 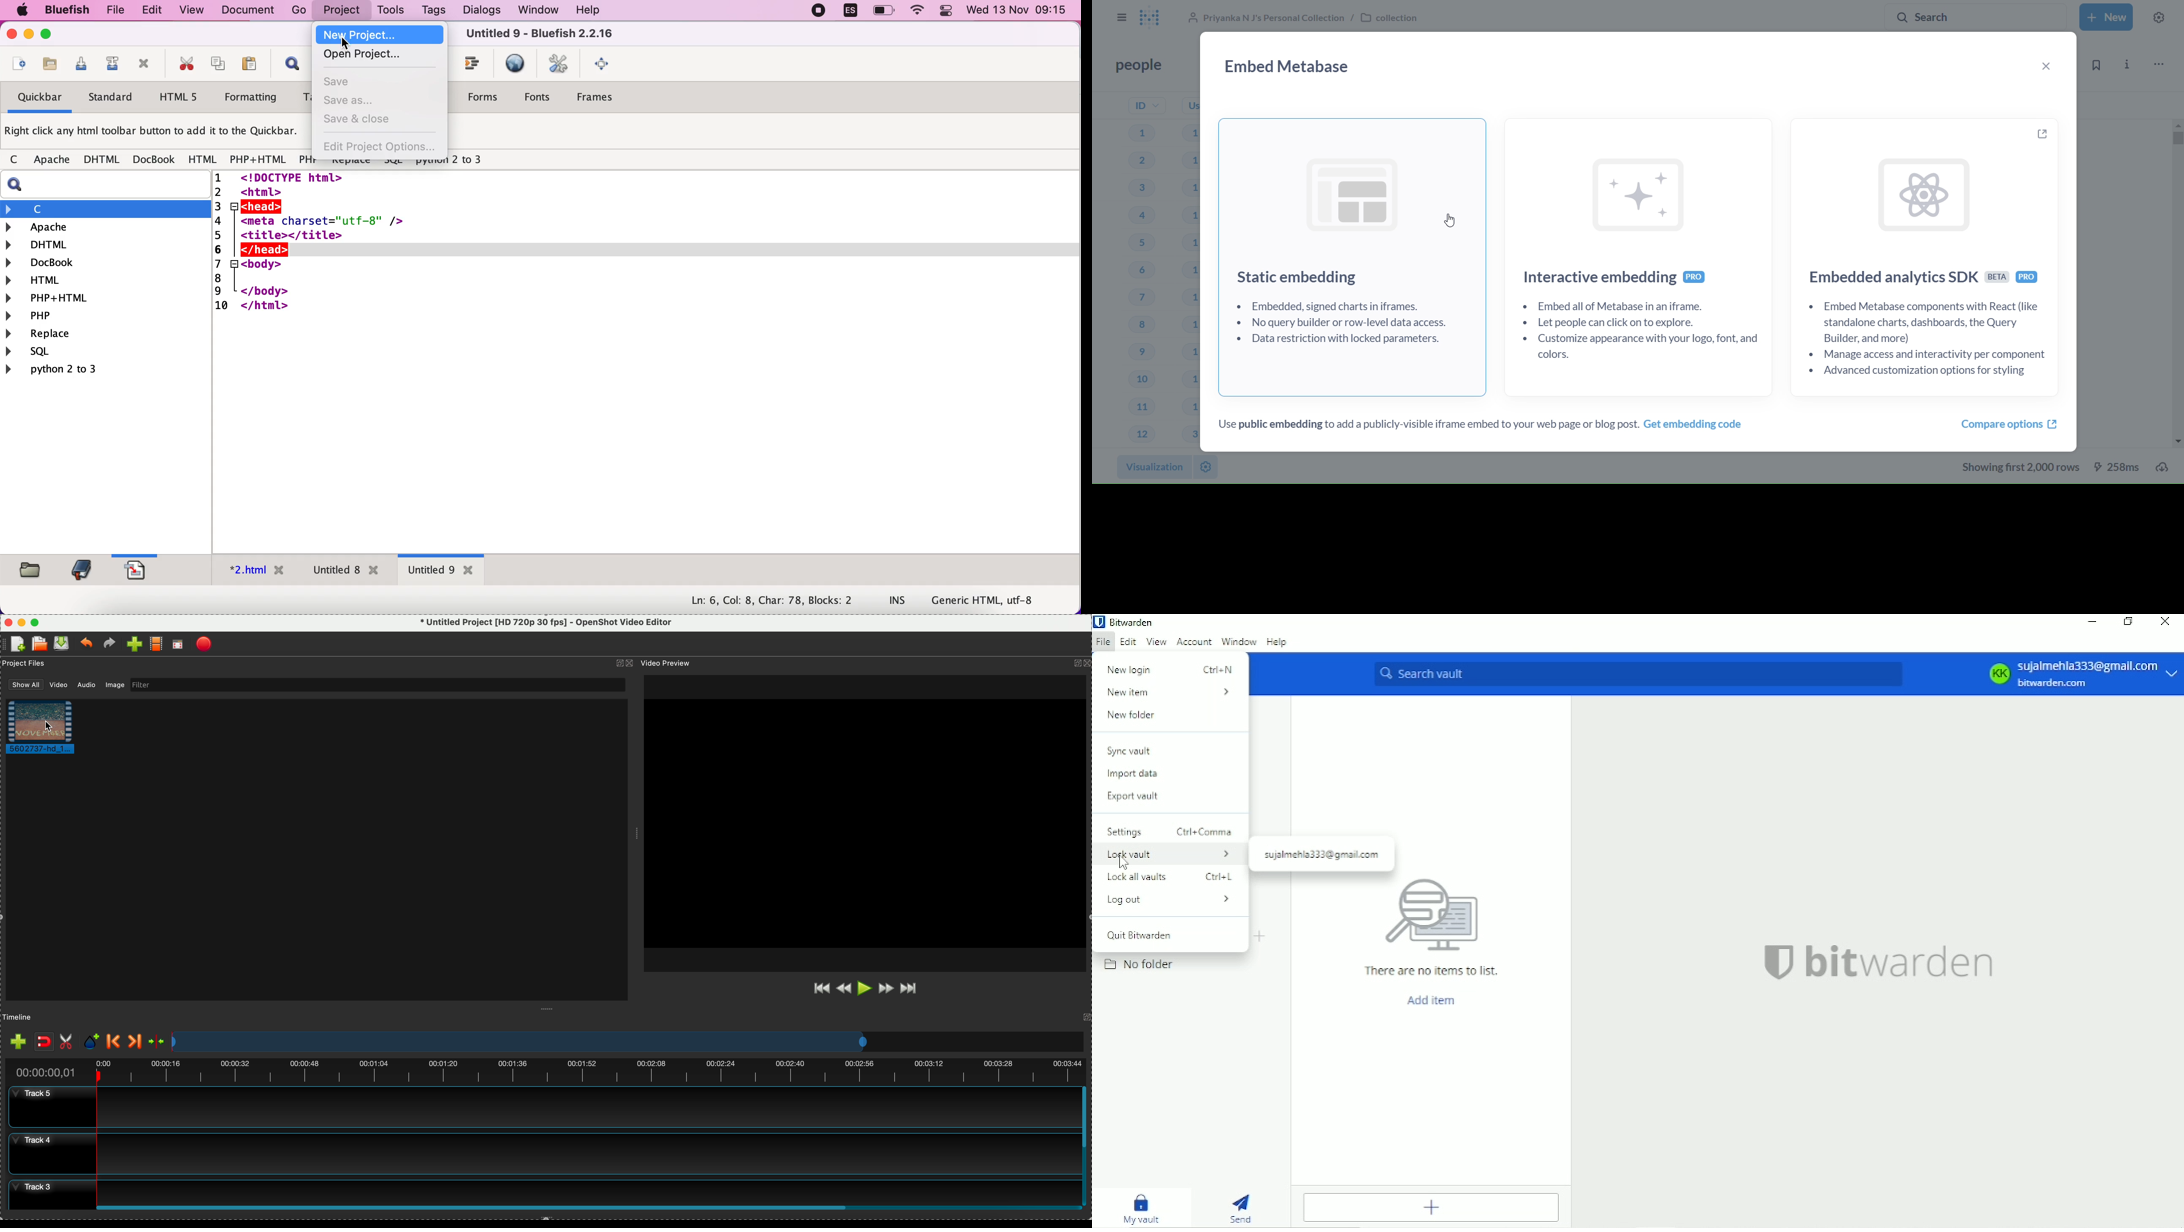 What do you see at coordinates (483, 98) in the screenshot?
I see `forms` at bounding box center [483, 98].